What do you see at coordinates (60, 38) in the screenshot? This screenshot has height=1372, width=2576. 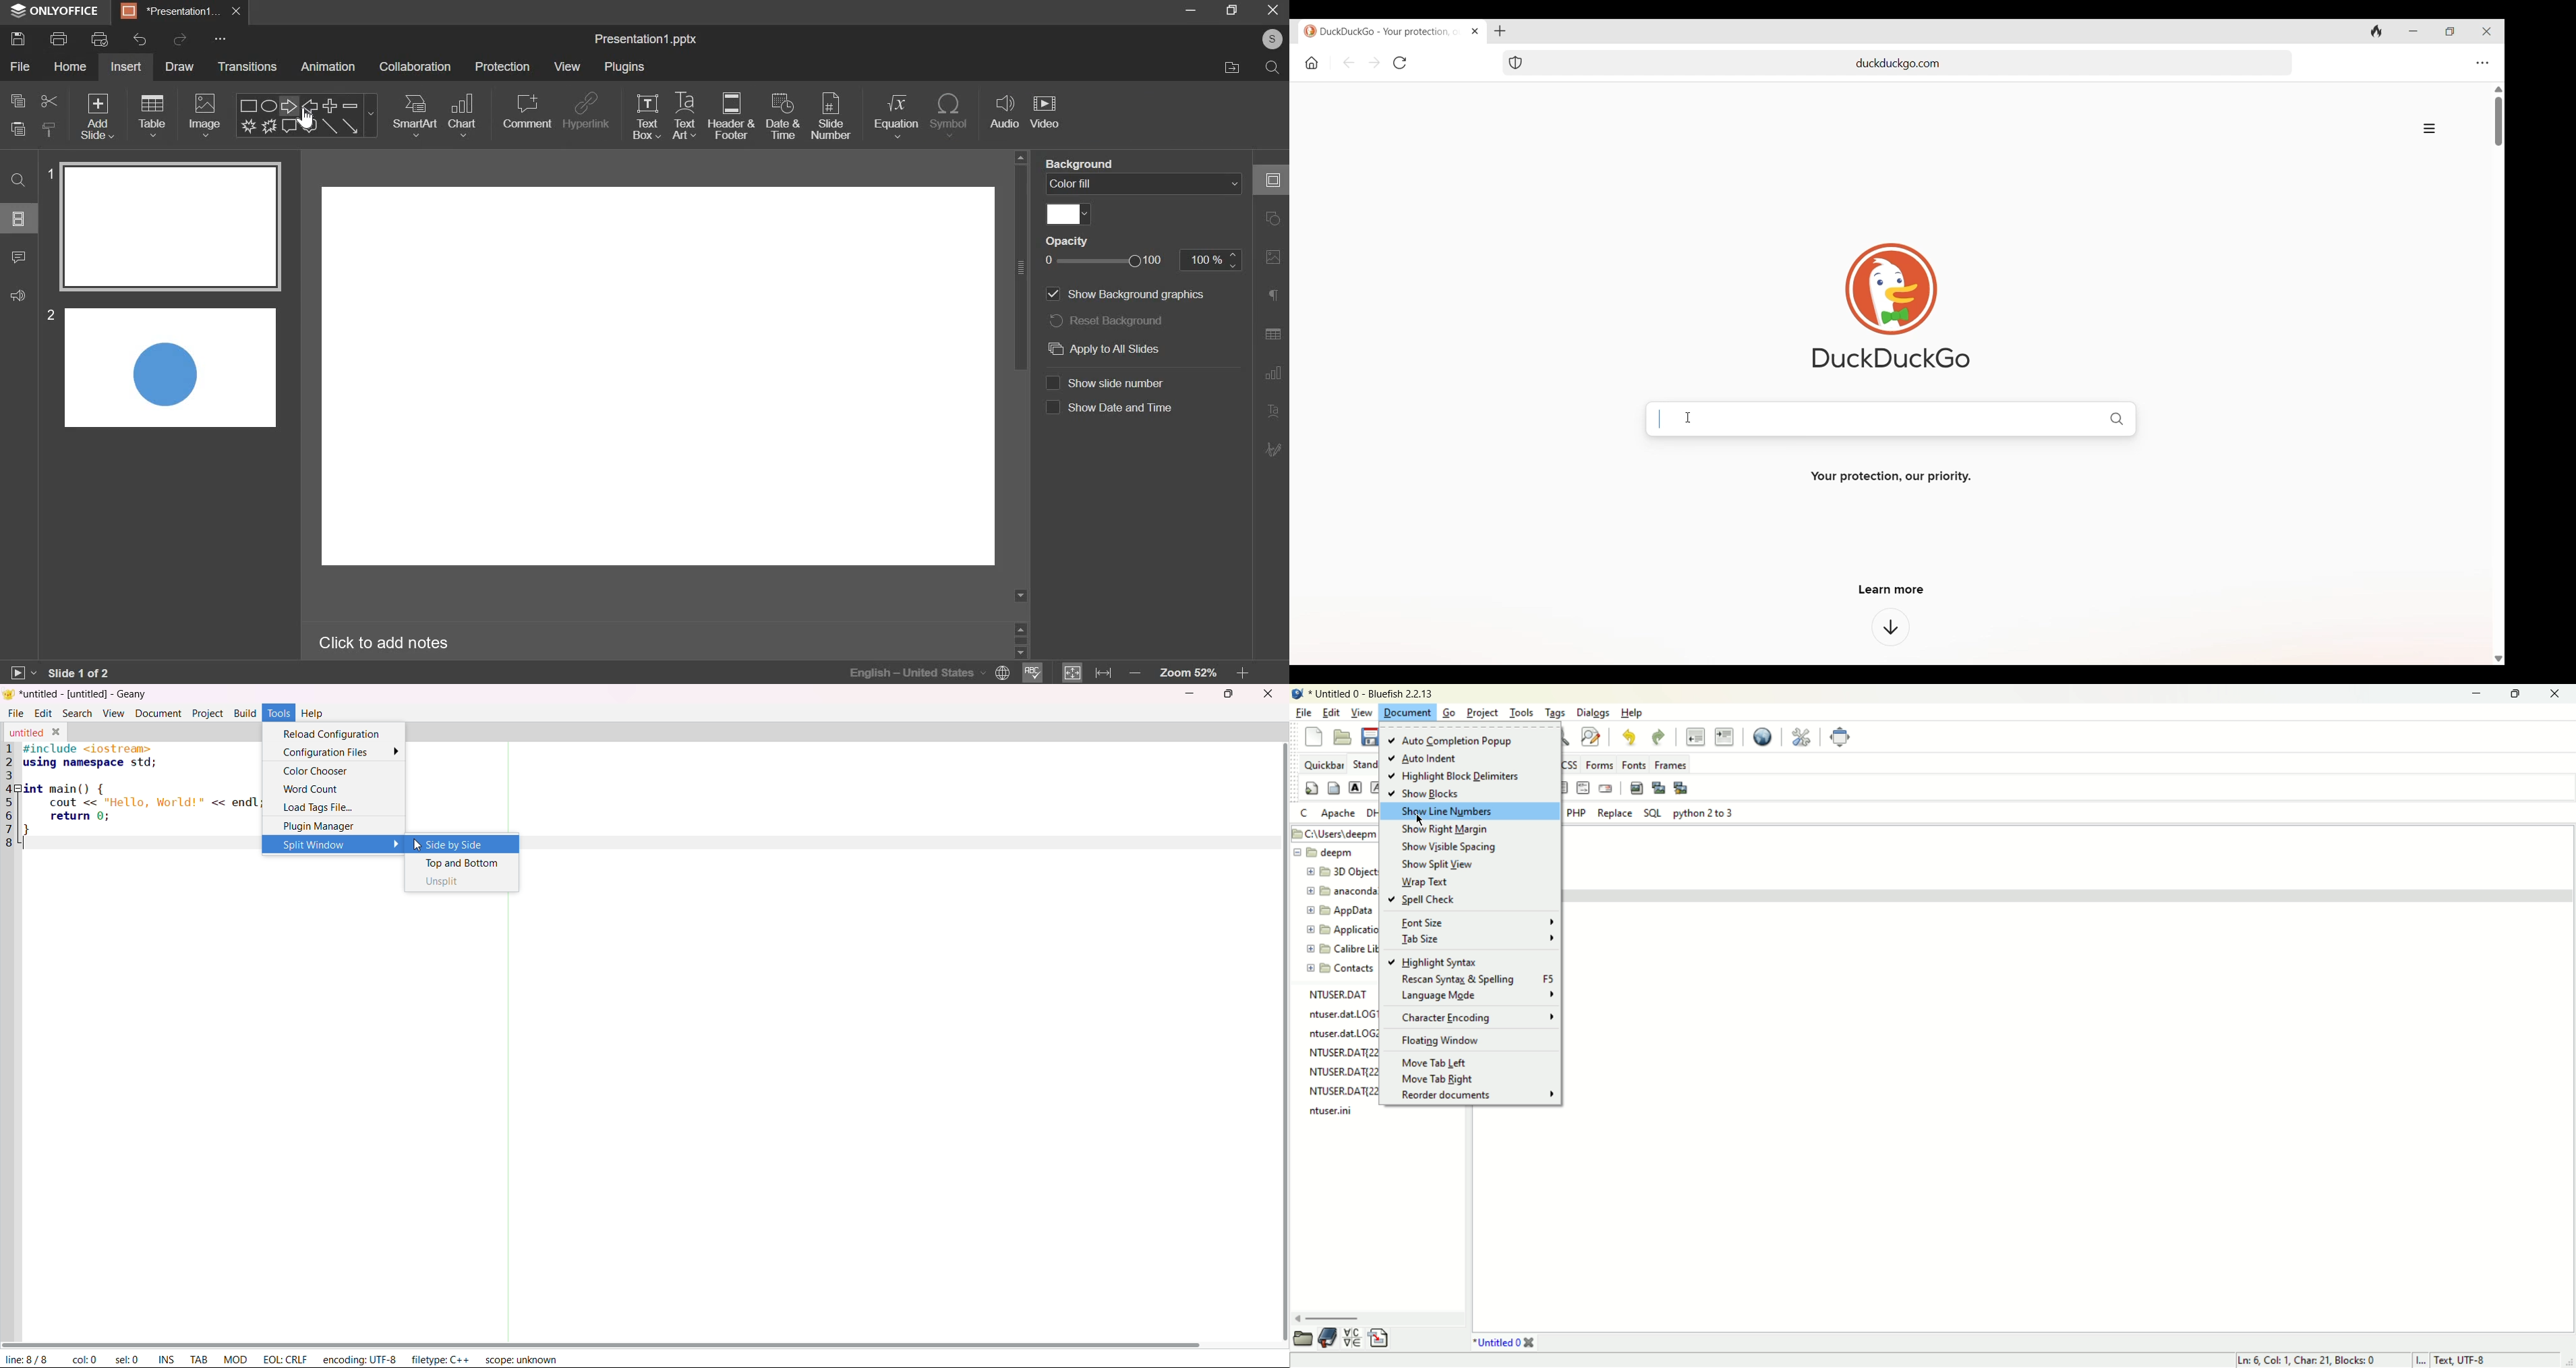 I see `print` at bounding box center [60, 38].